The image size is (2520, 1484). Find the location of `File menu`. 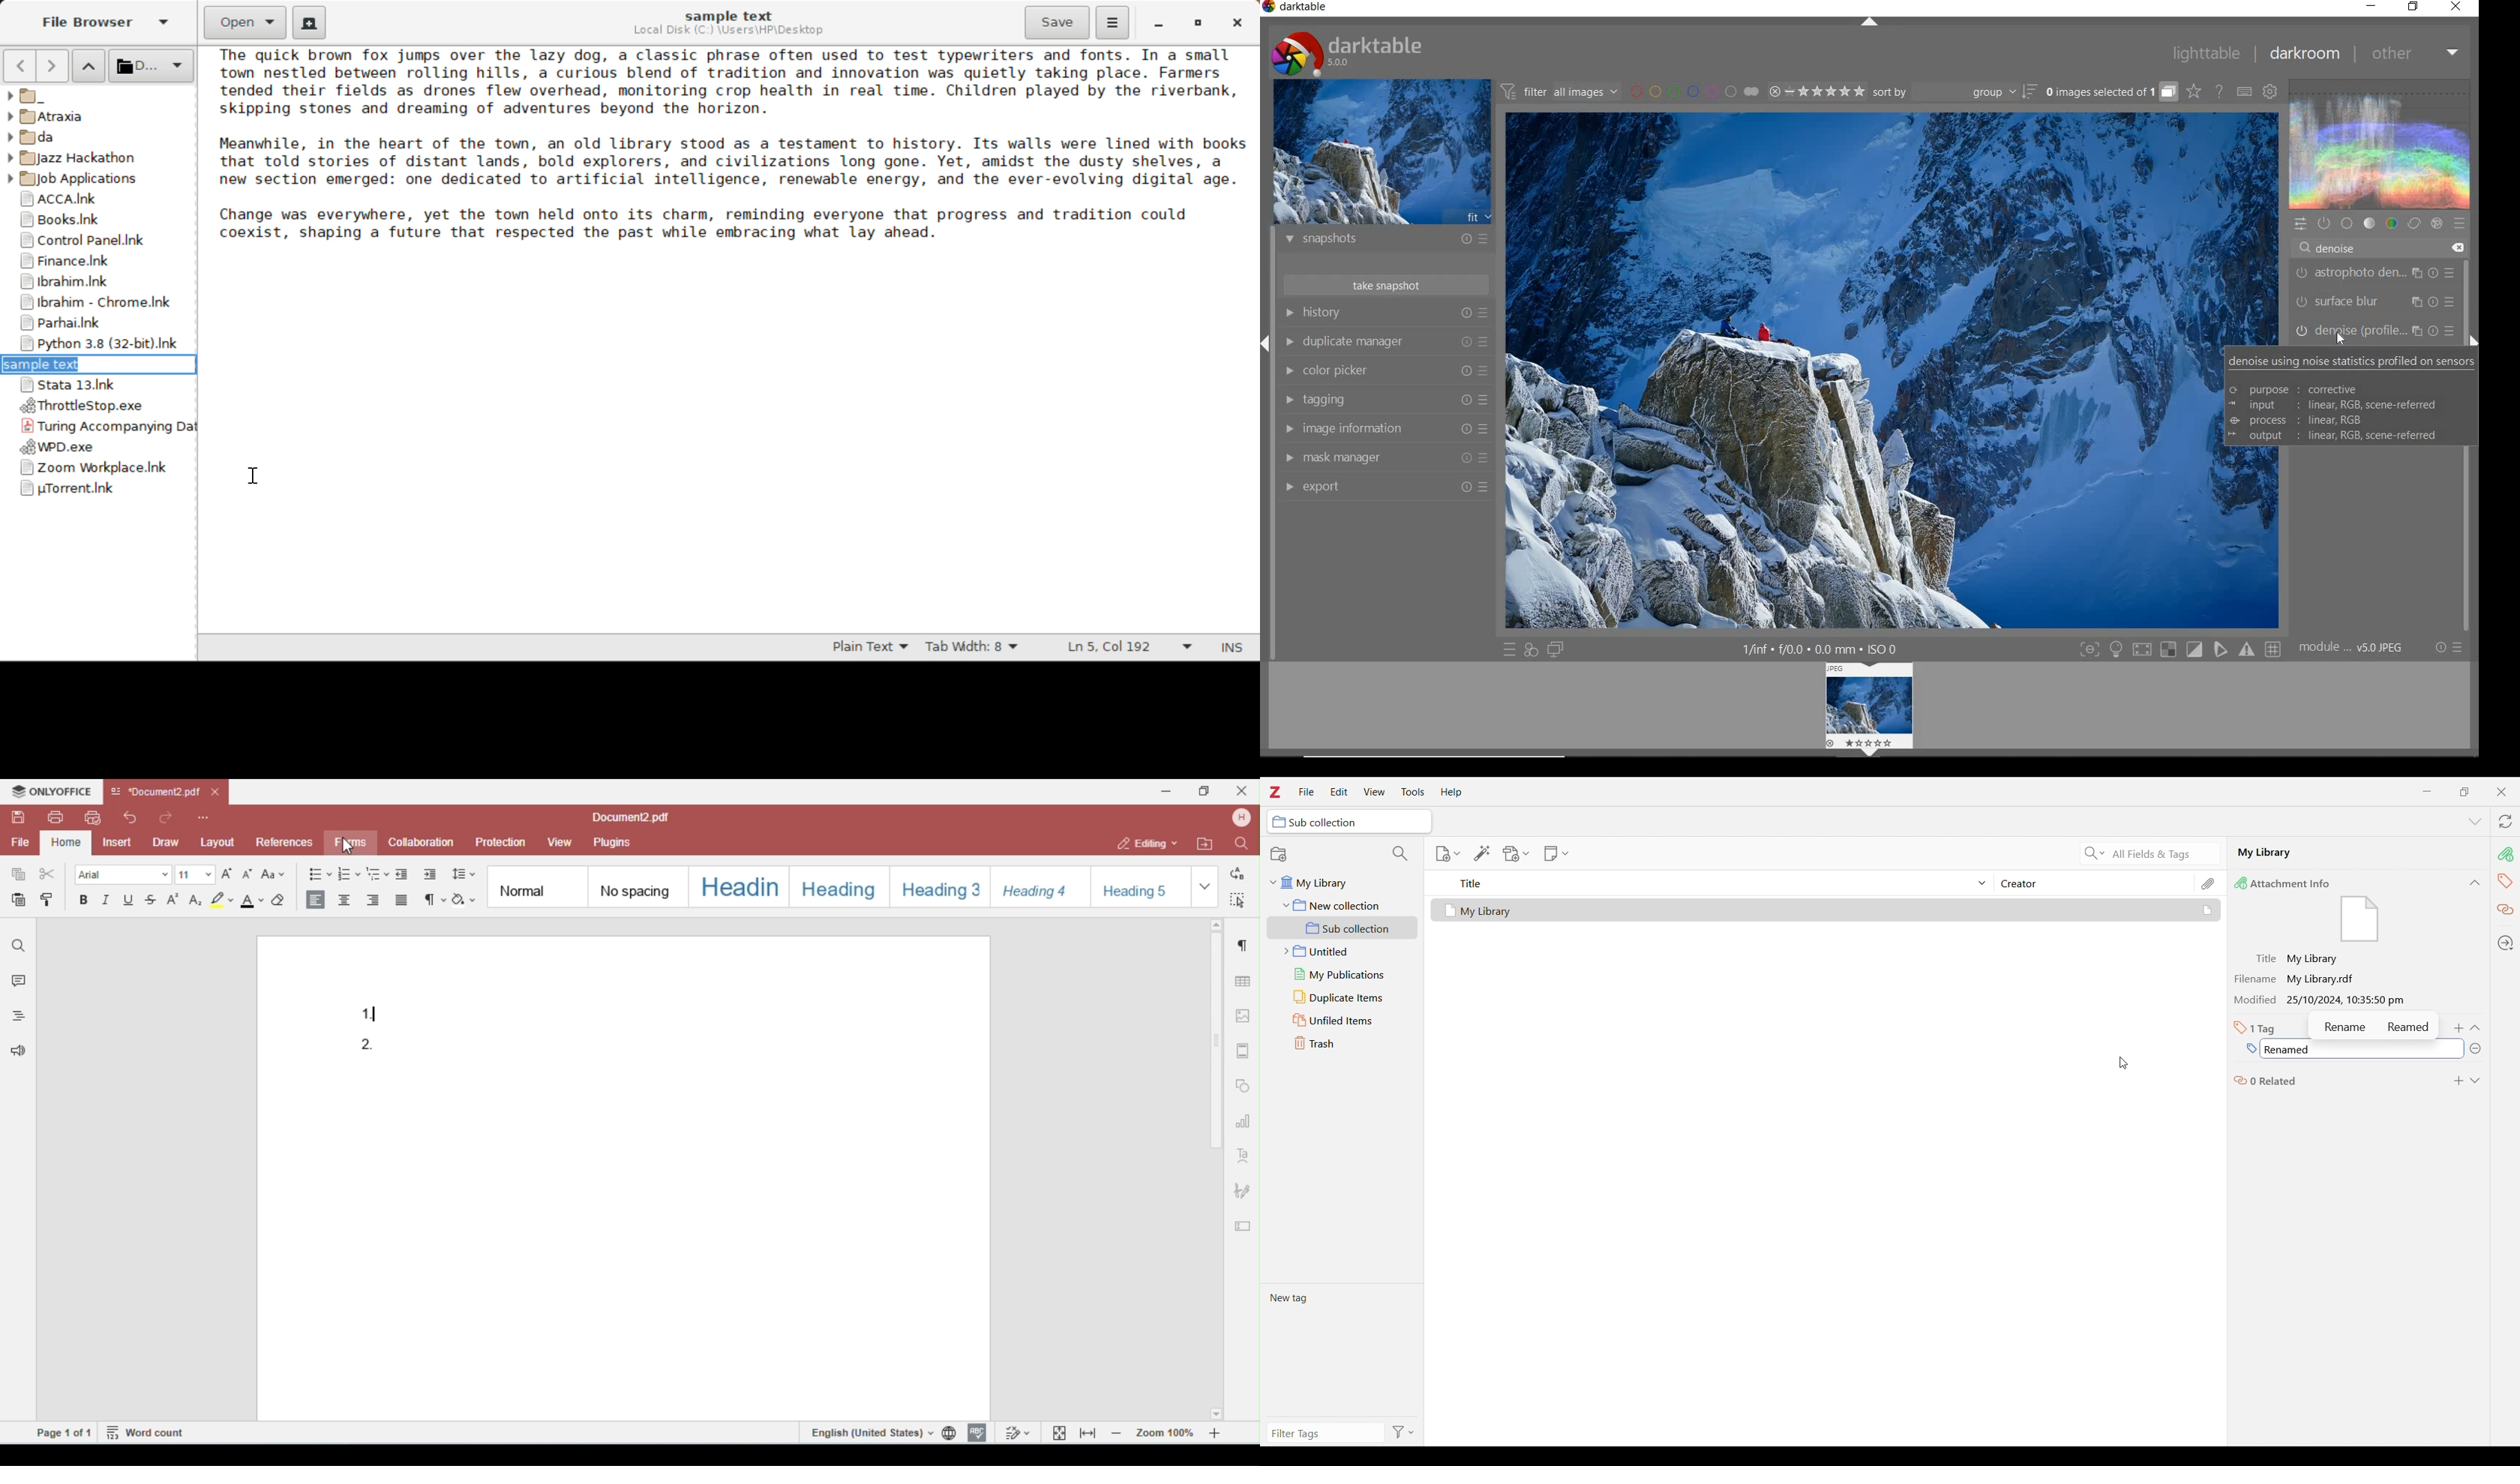

File menu is located at coordinates (1306, 791).